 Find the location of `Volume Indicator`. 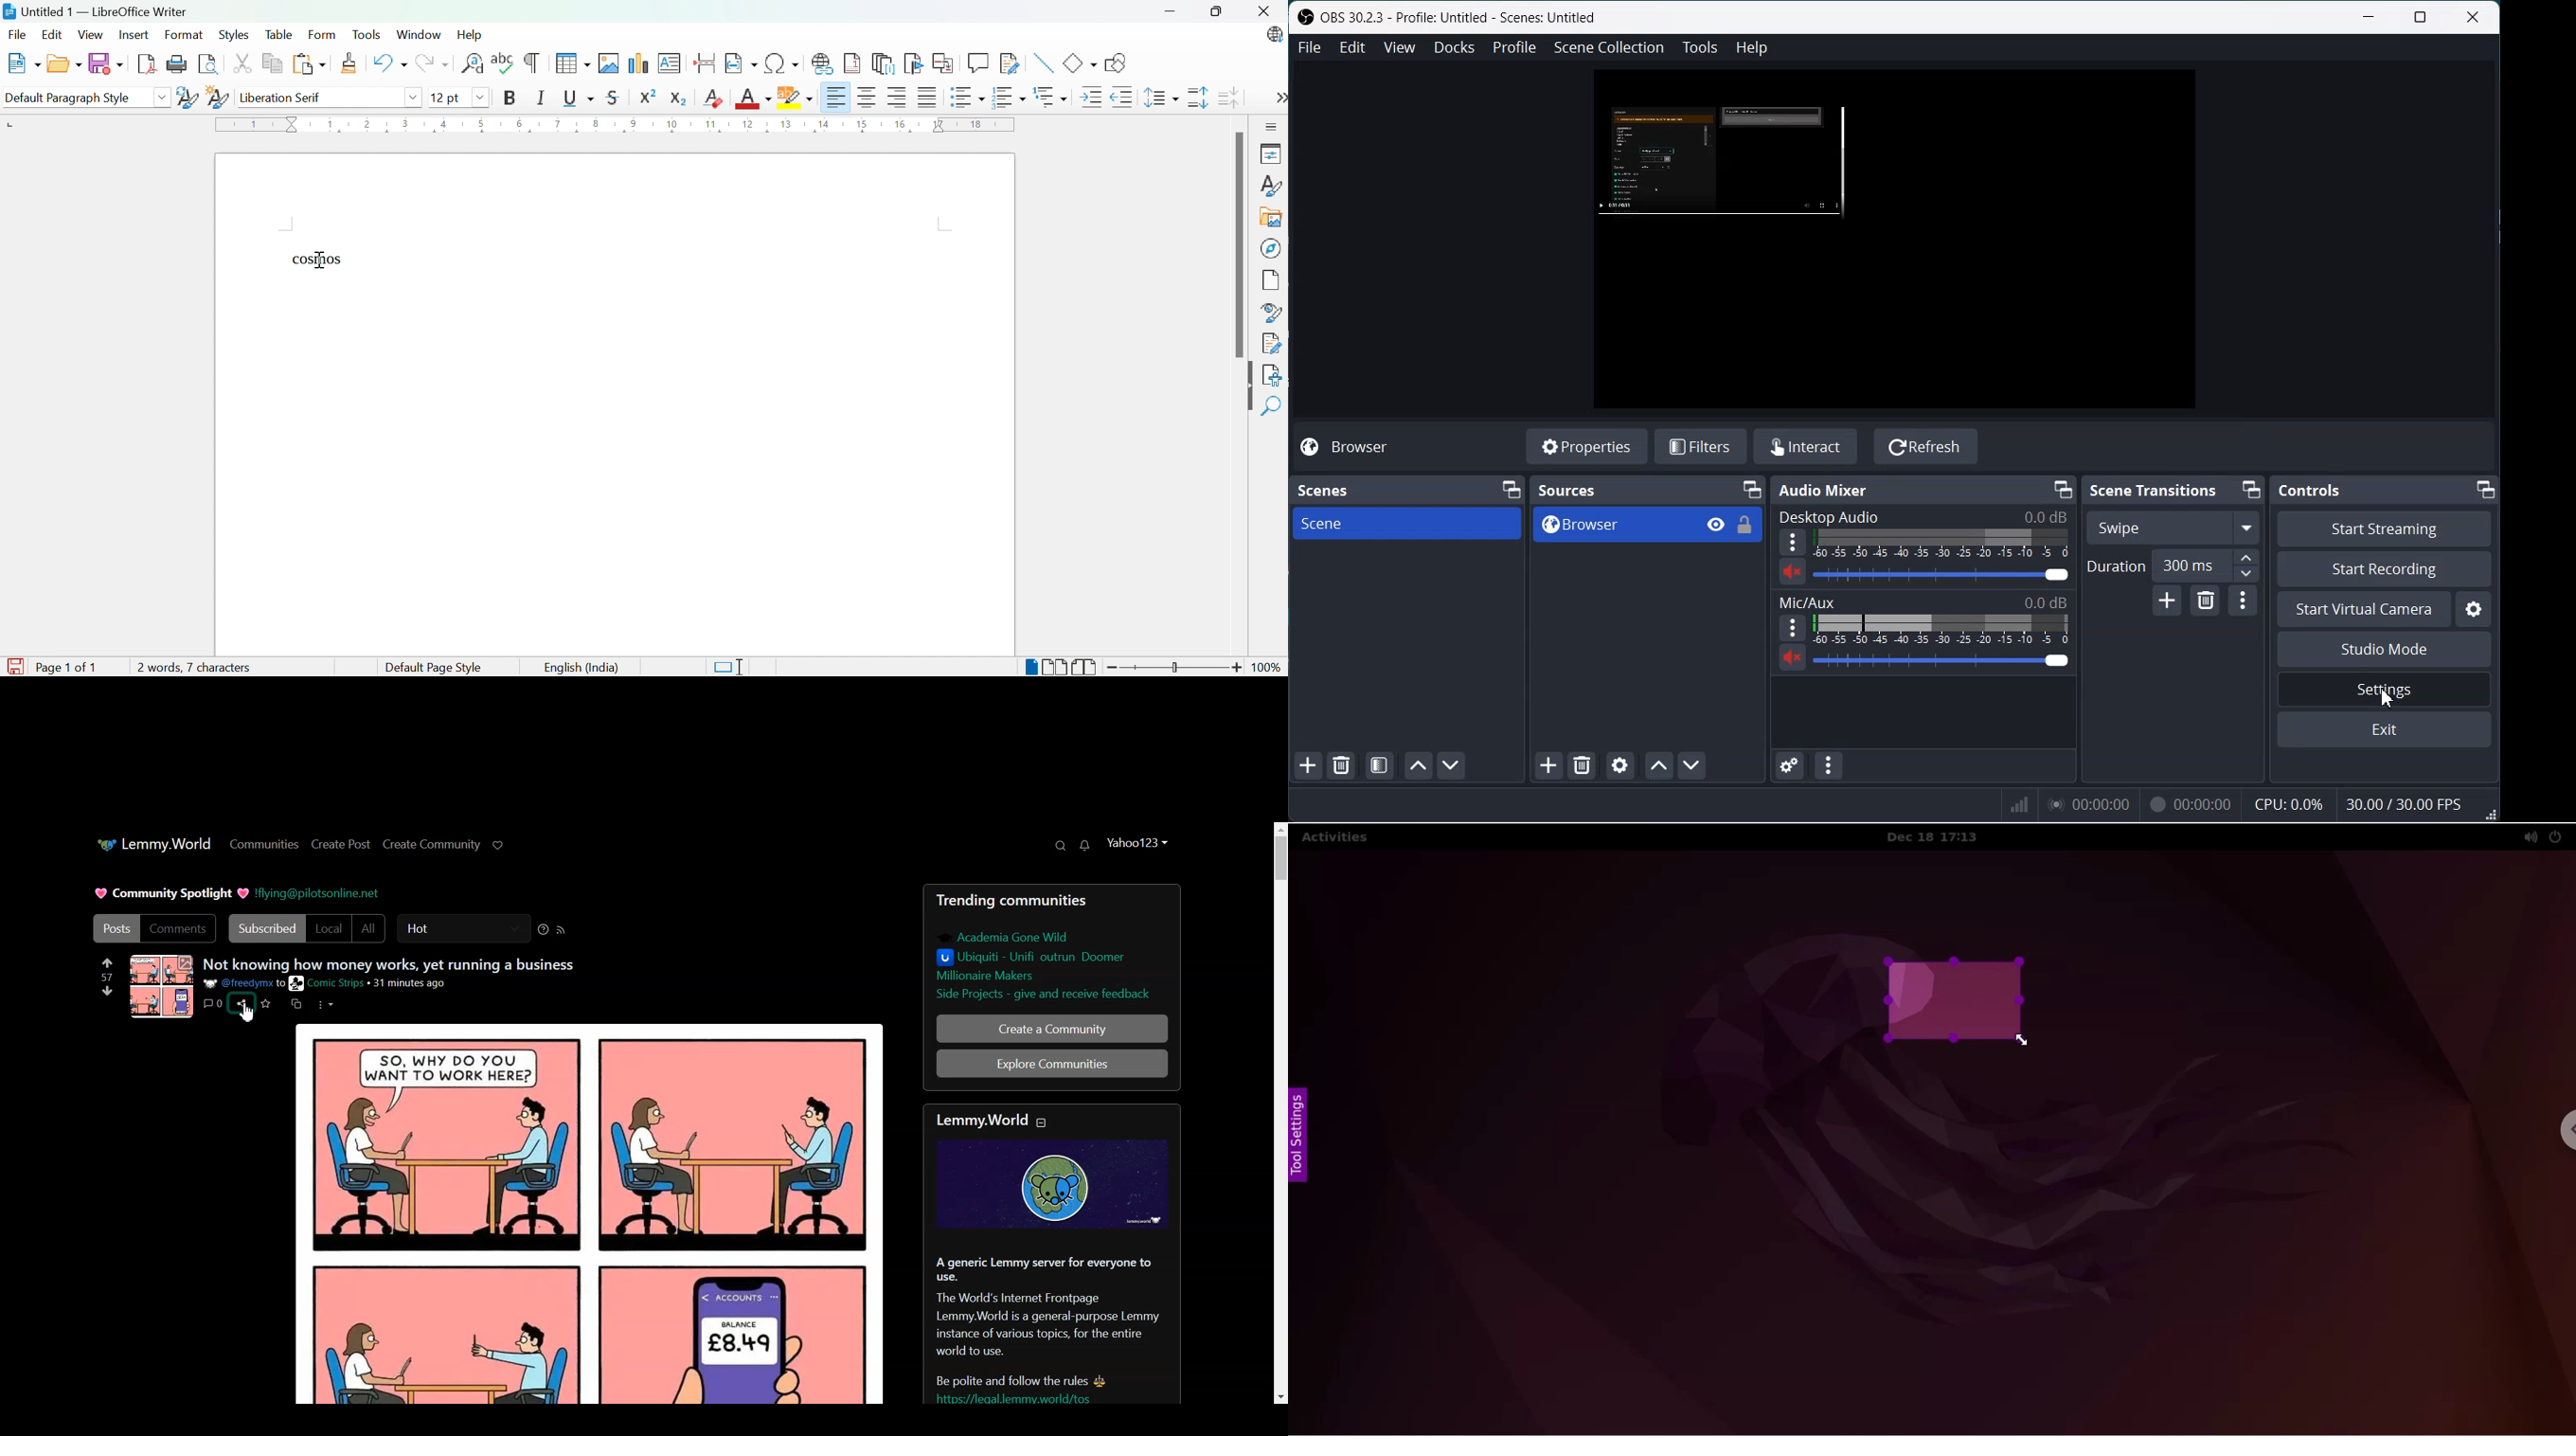

Volume Indicator is located at coordinates (1943, 544).